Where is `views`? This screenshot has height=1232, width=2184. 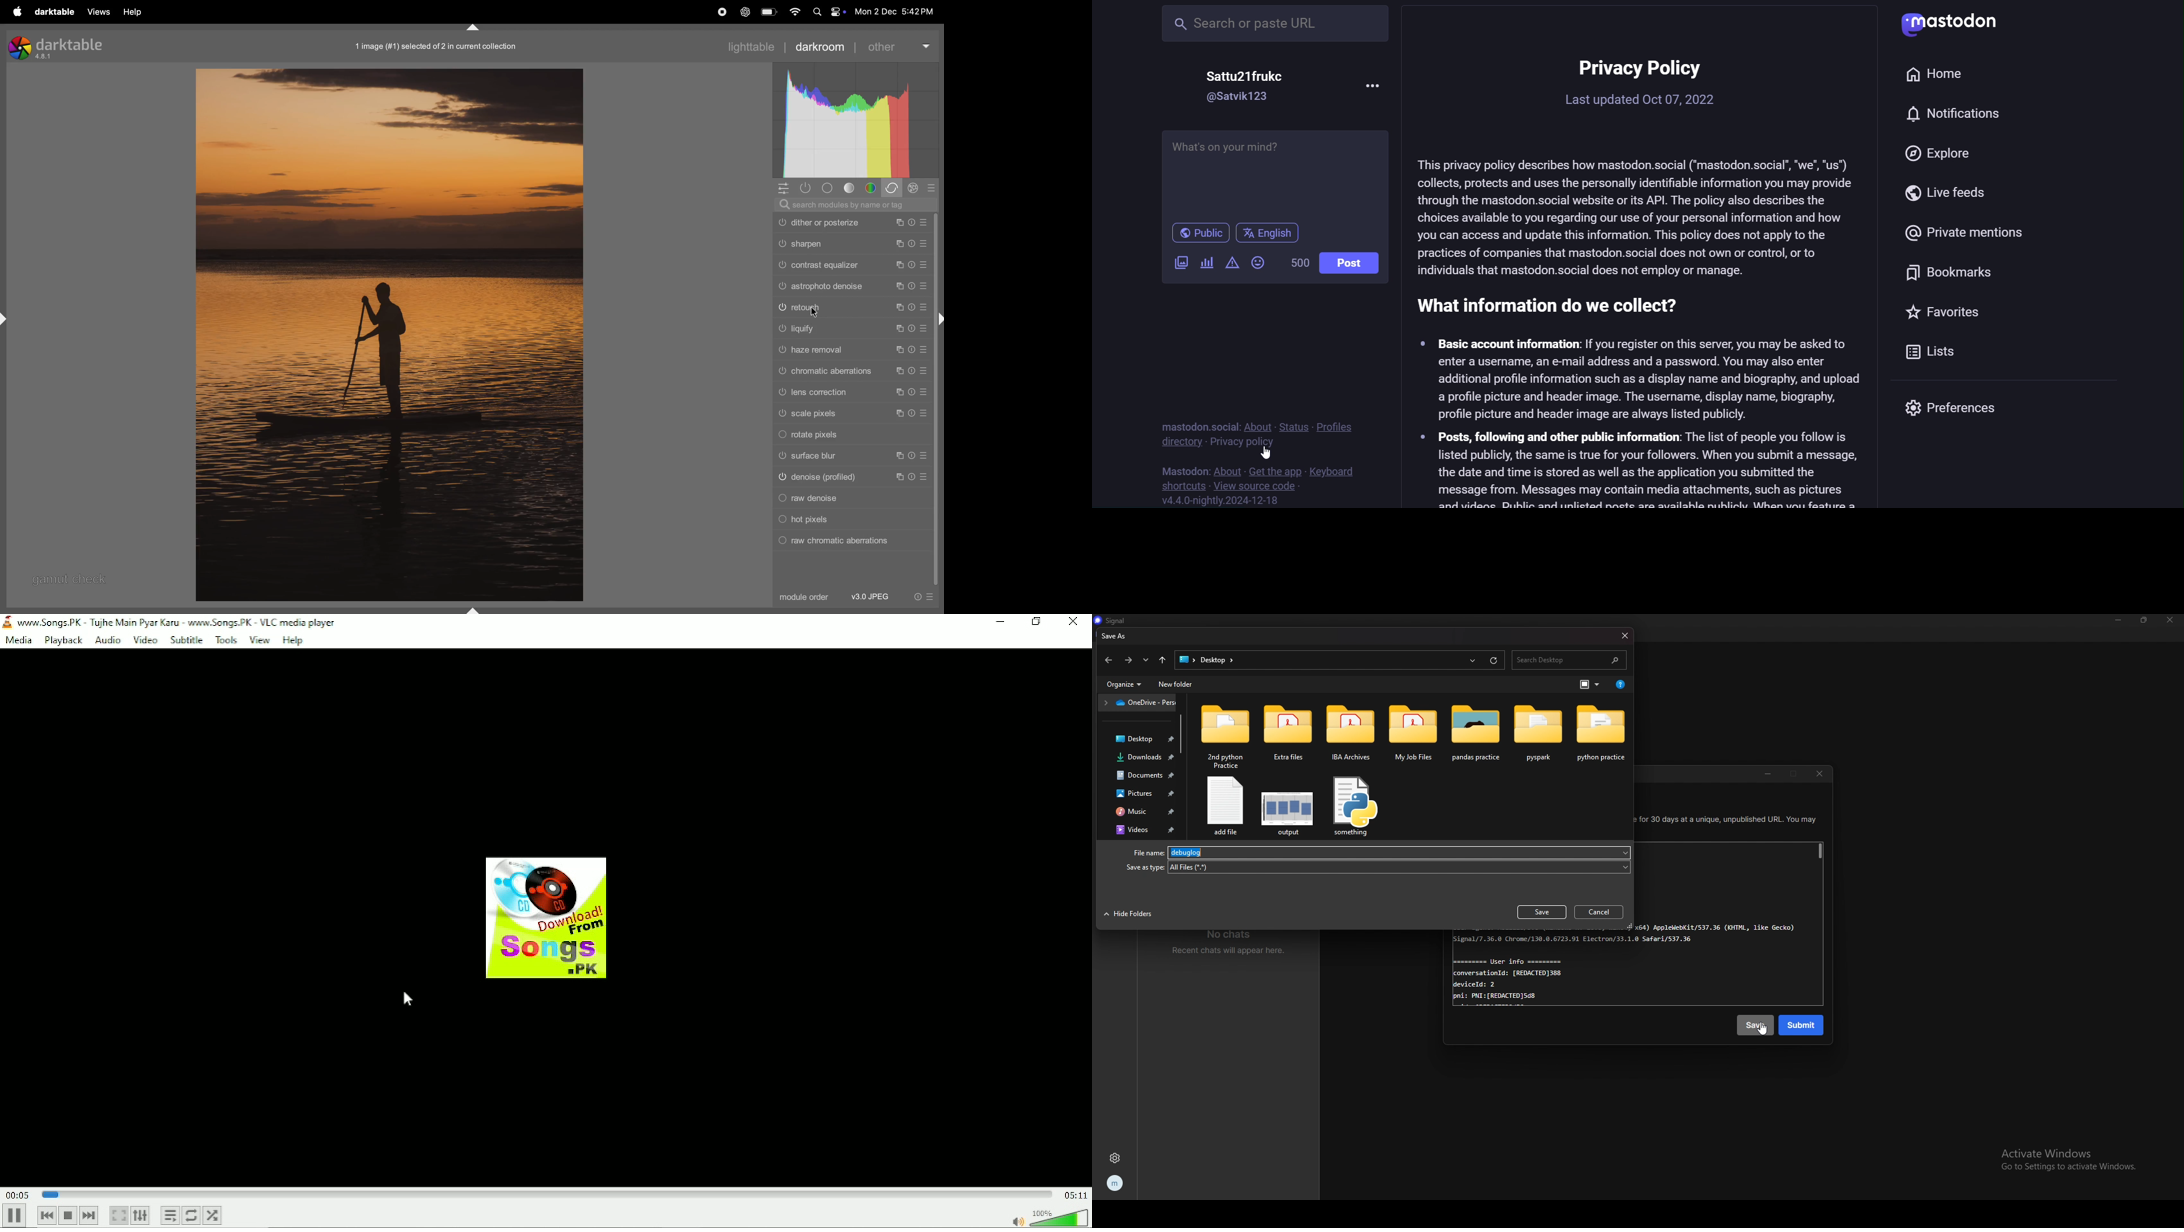
views is located at coordinates (100, 12).